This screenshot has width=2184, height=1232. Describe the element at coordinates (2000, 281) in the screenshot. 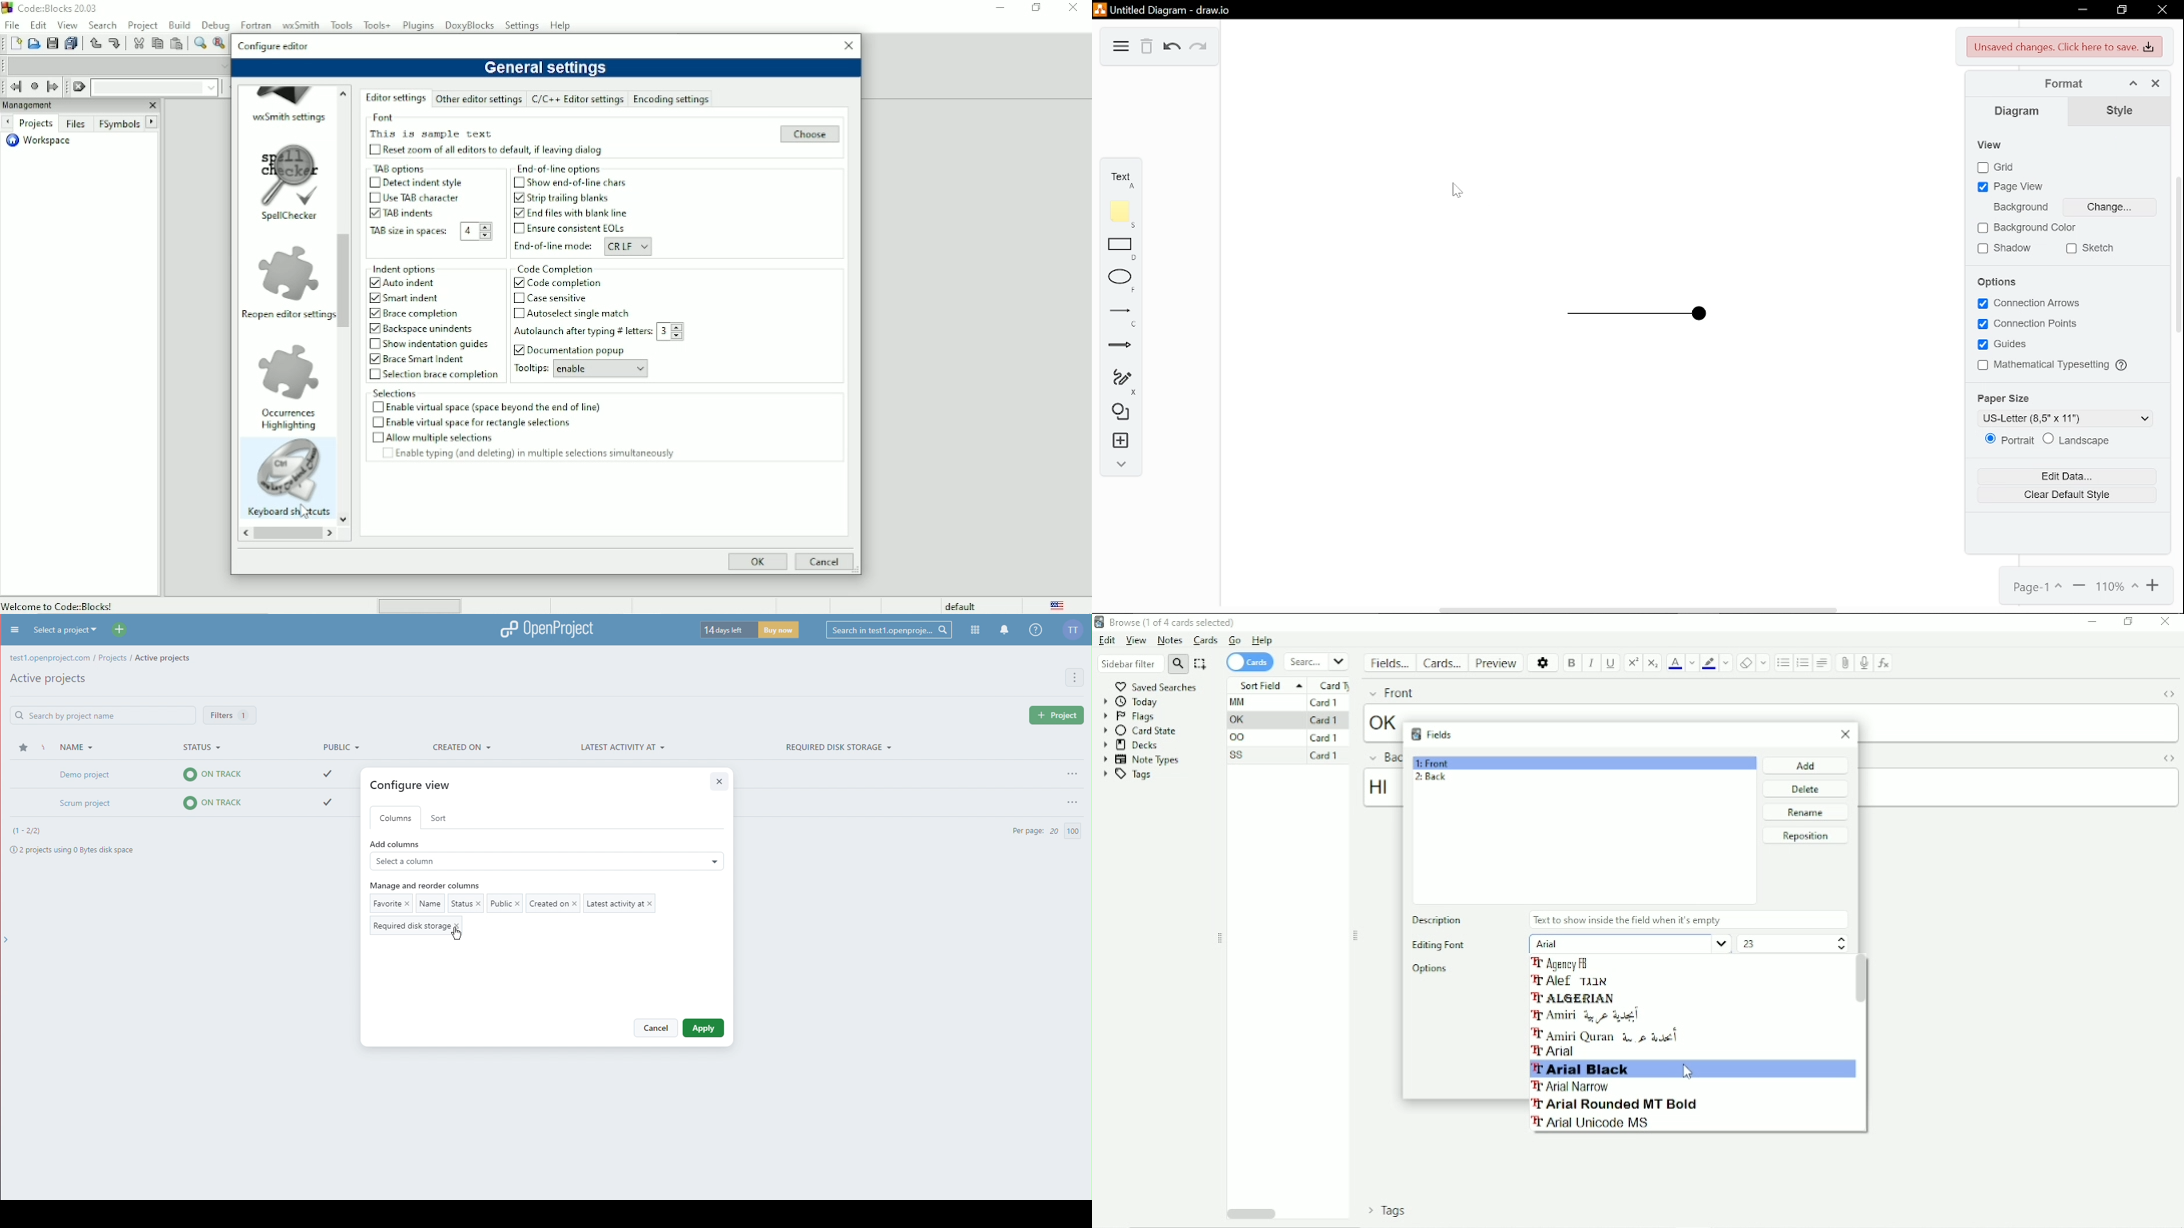

I see `Options` at that location.